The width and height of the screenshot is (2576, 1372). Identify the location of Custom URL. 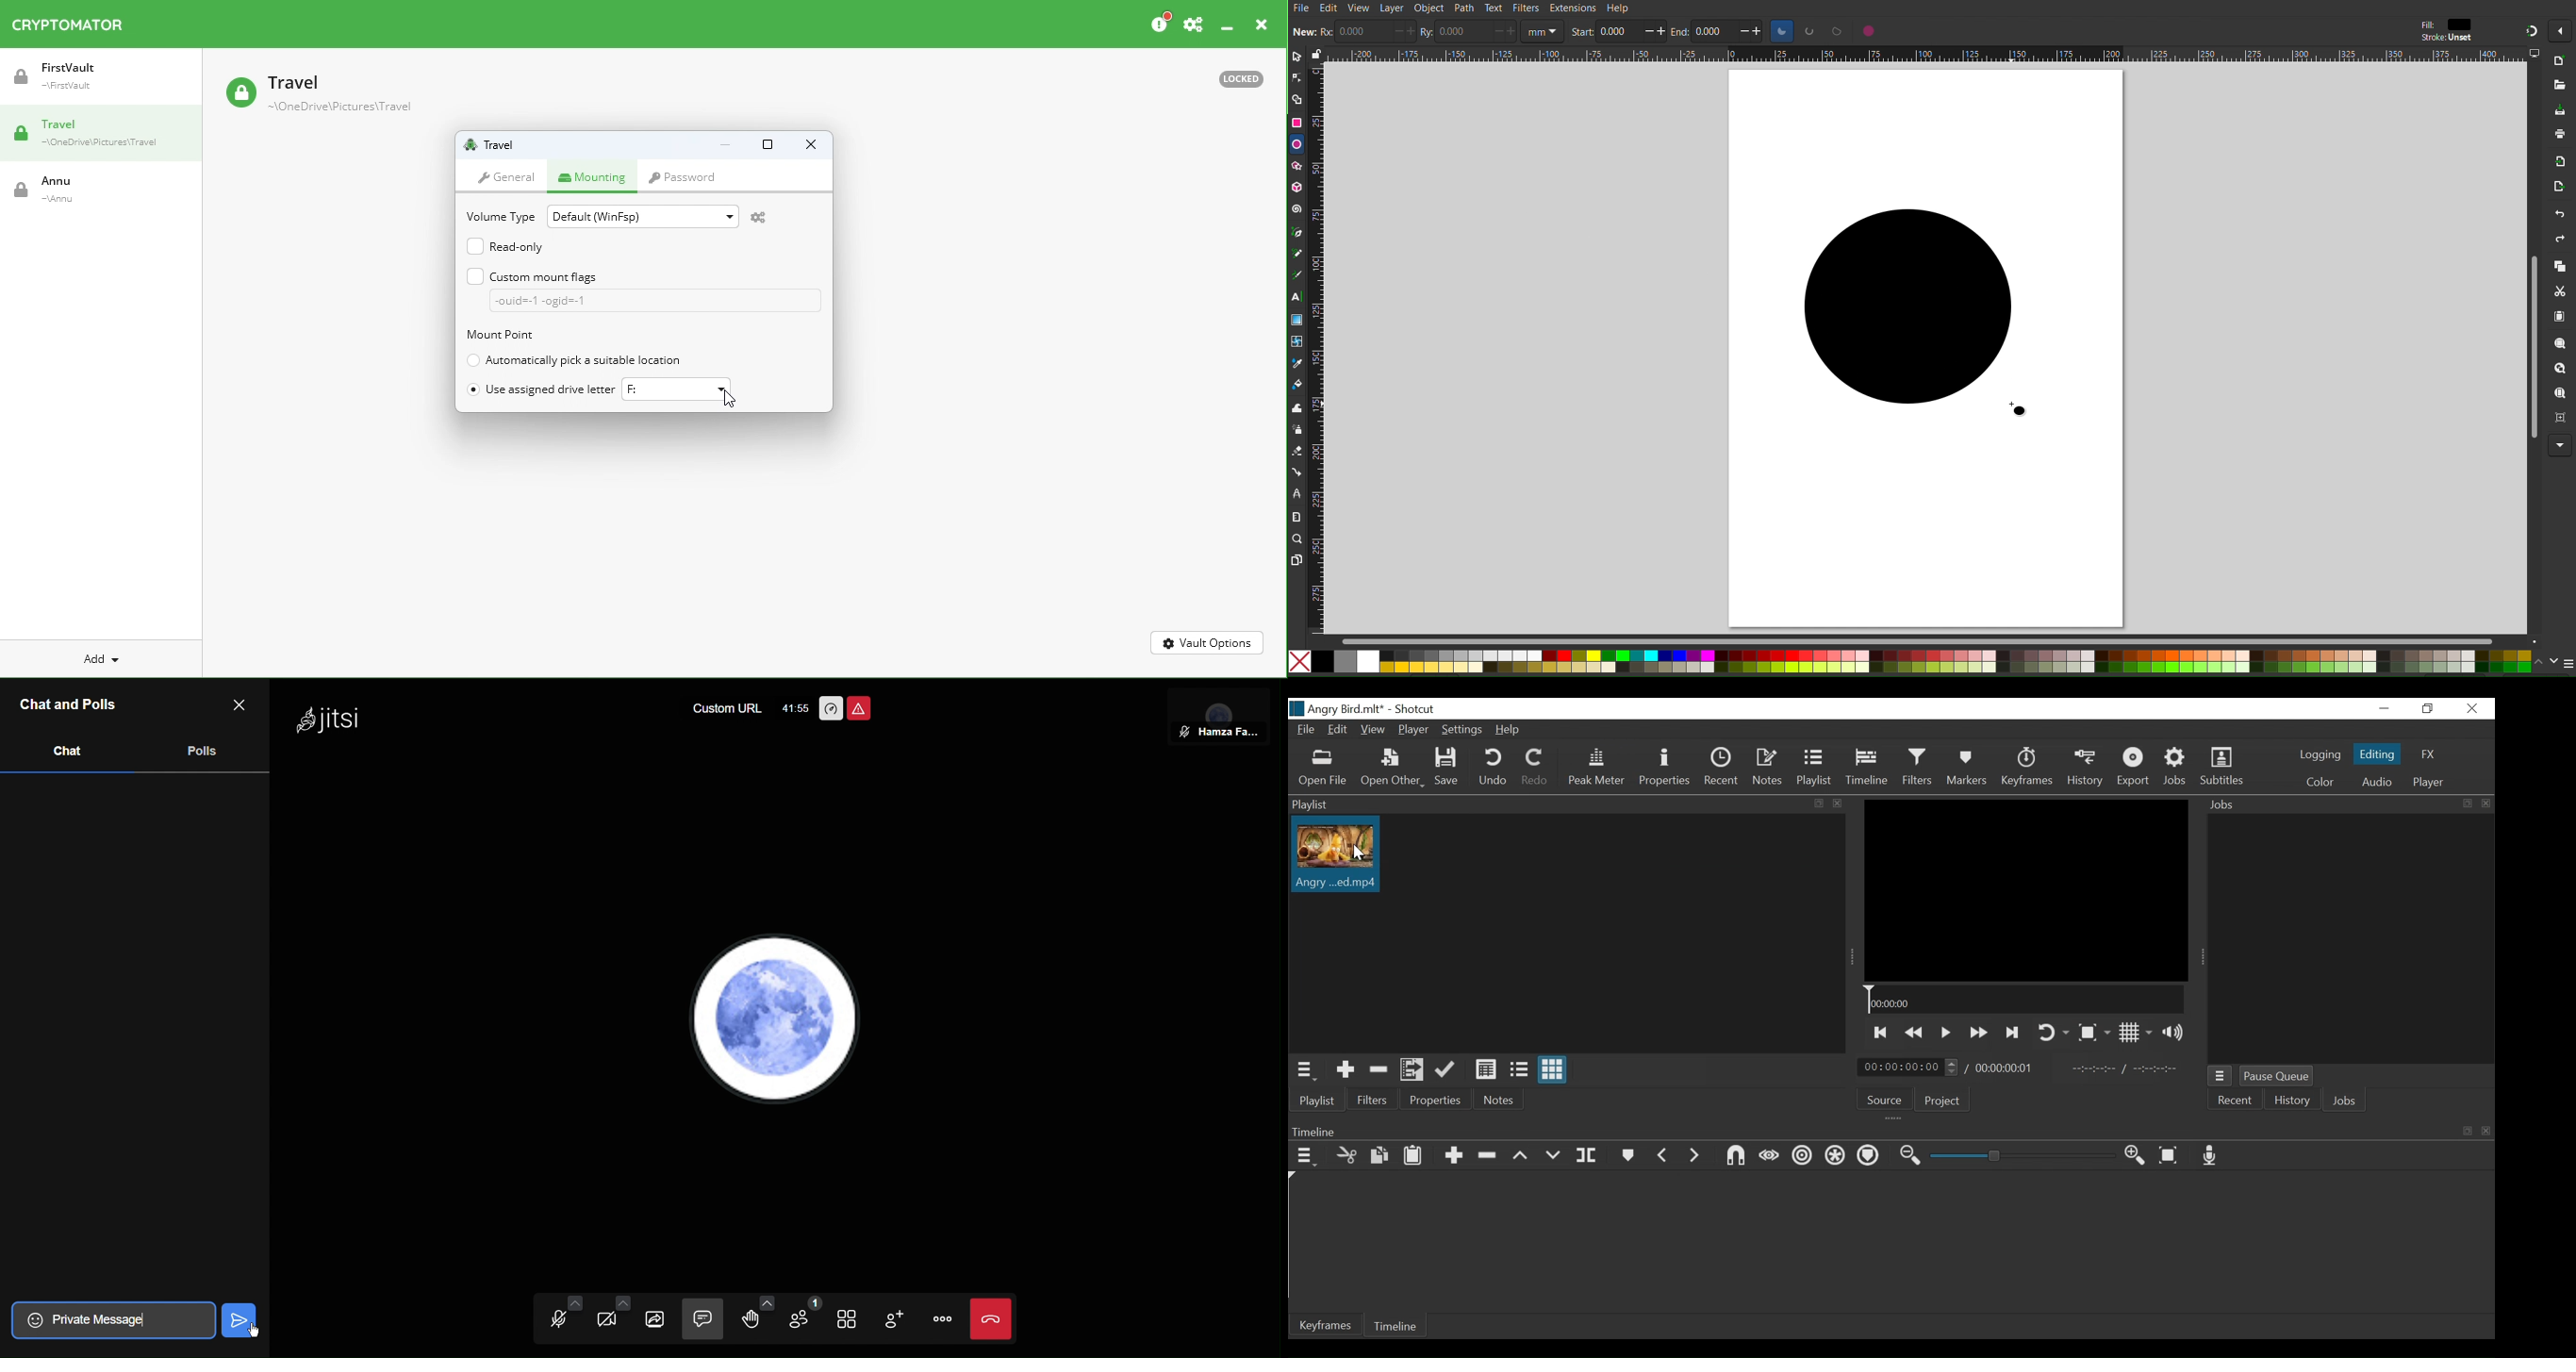
(726, 706).